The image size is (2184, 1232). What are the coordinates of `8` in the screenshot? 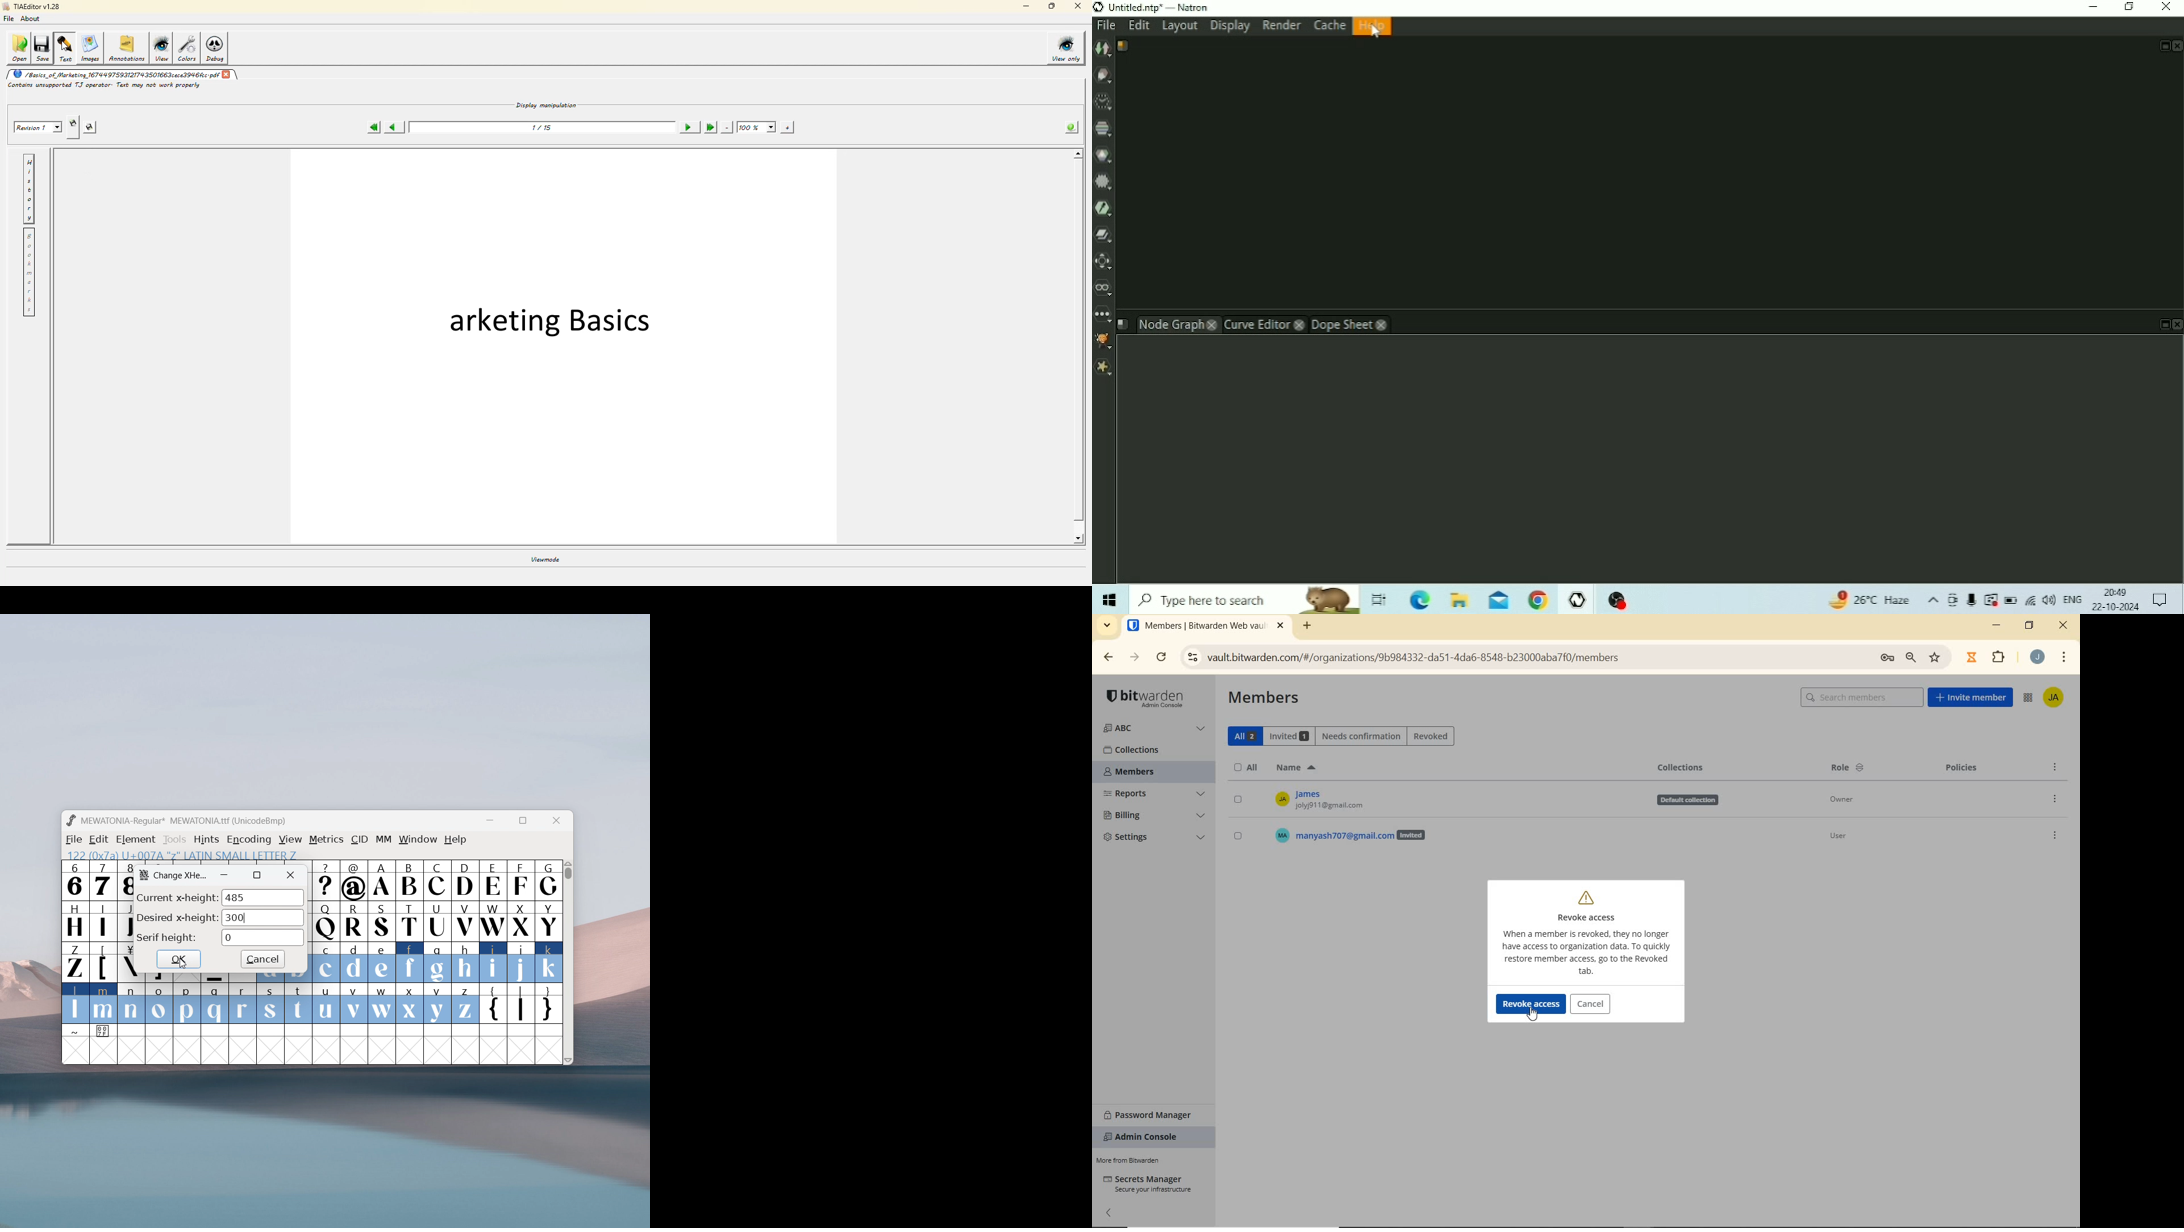 It's located at (125, 880).